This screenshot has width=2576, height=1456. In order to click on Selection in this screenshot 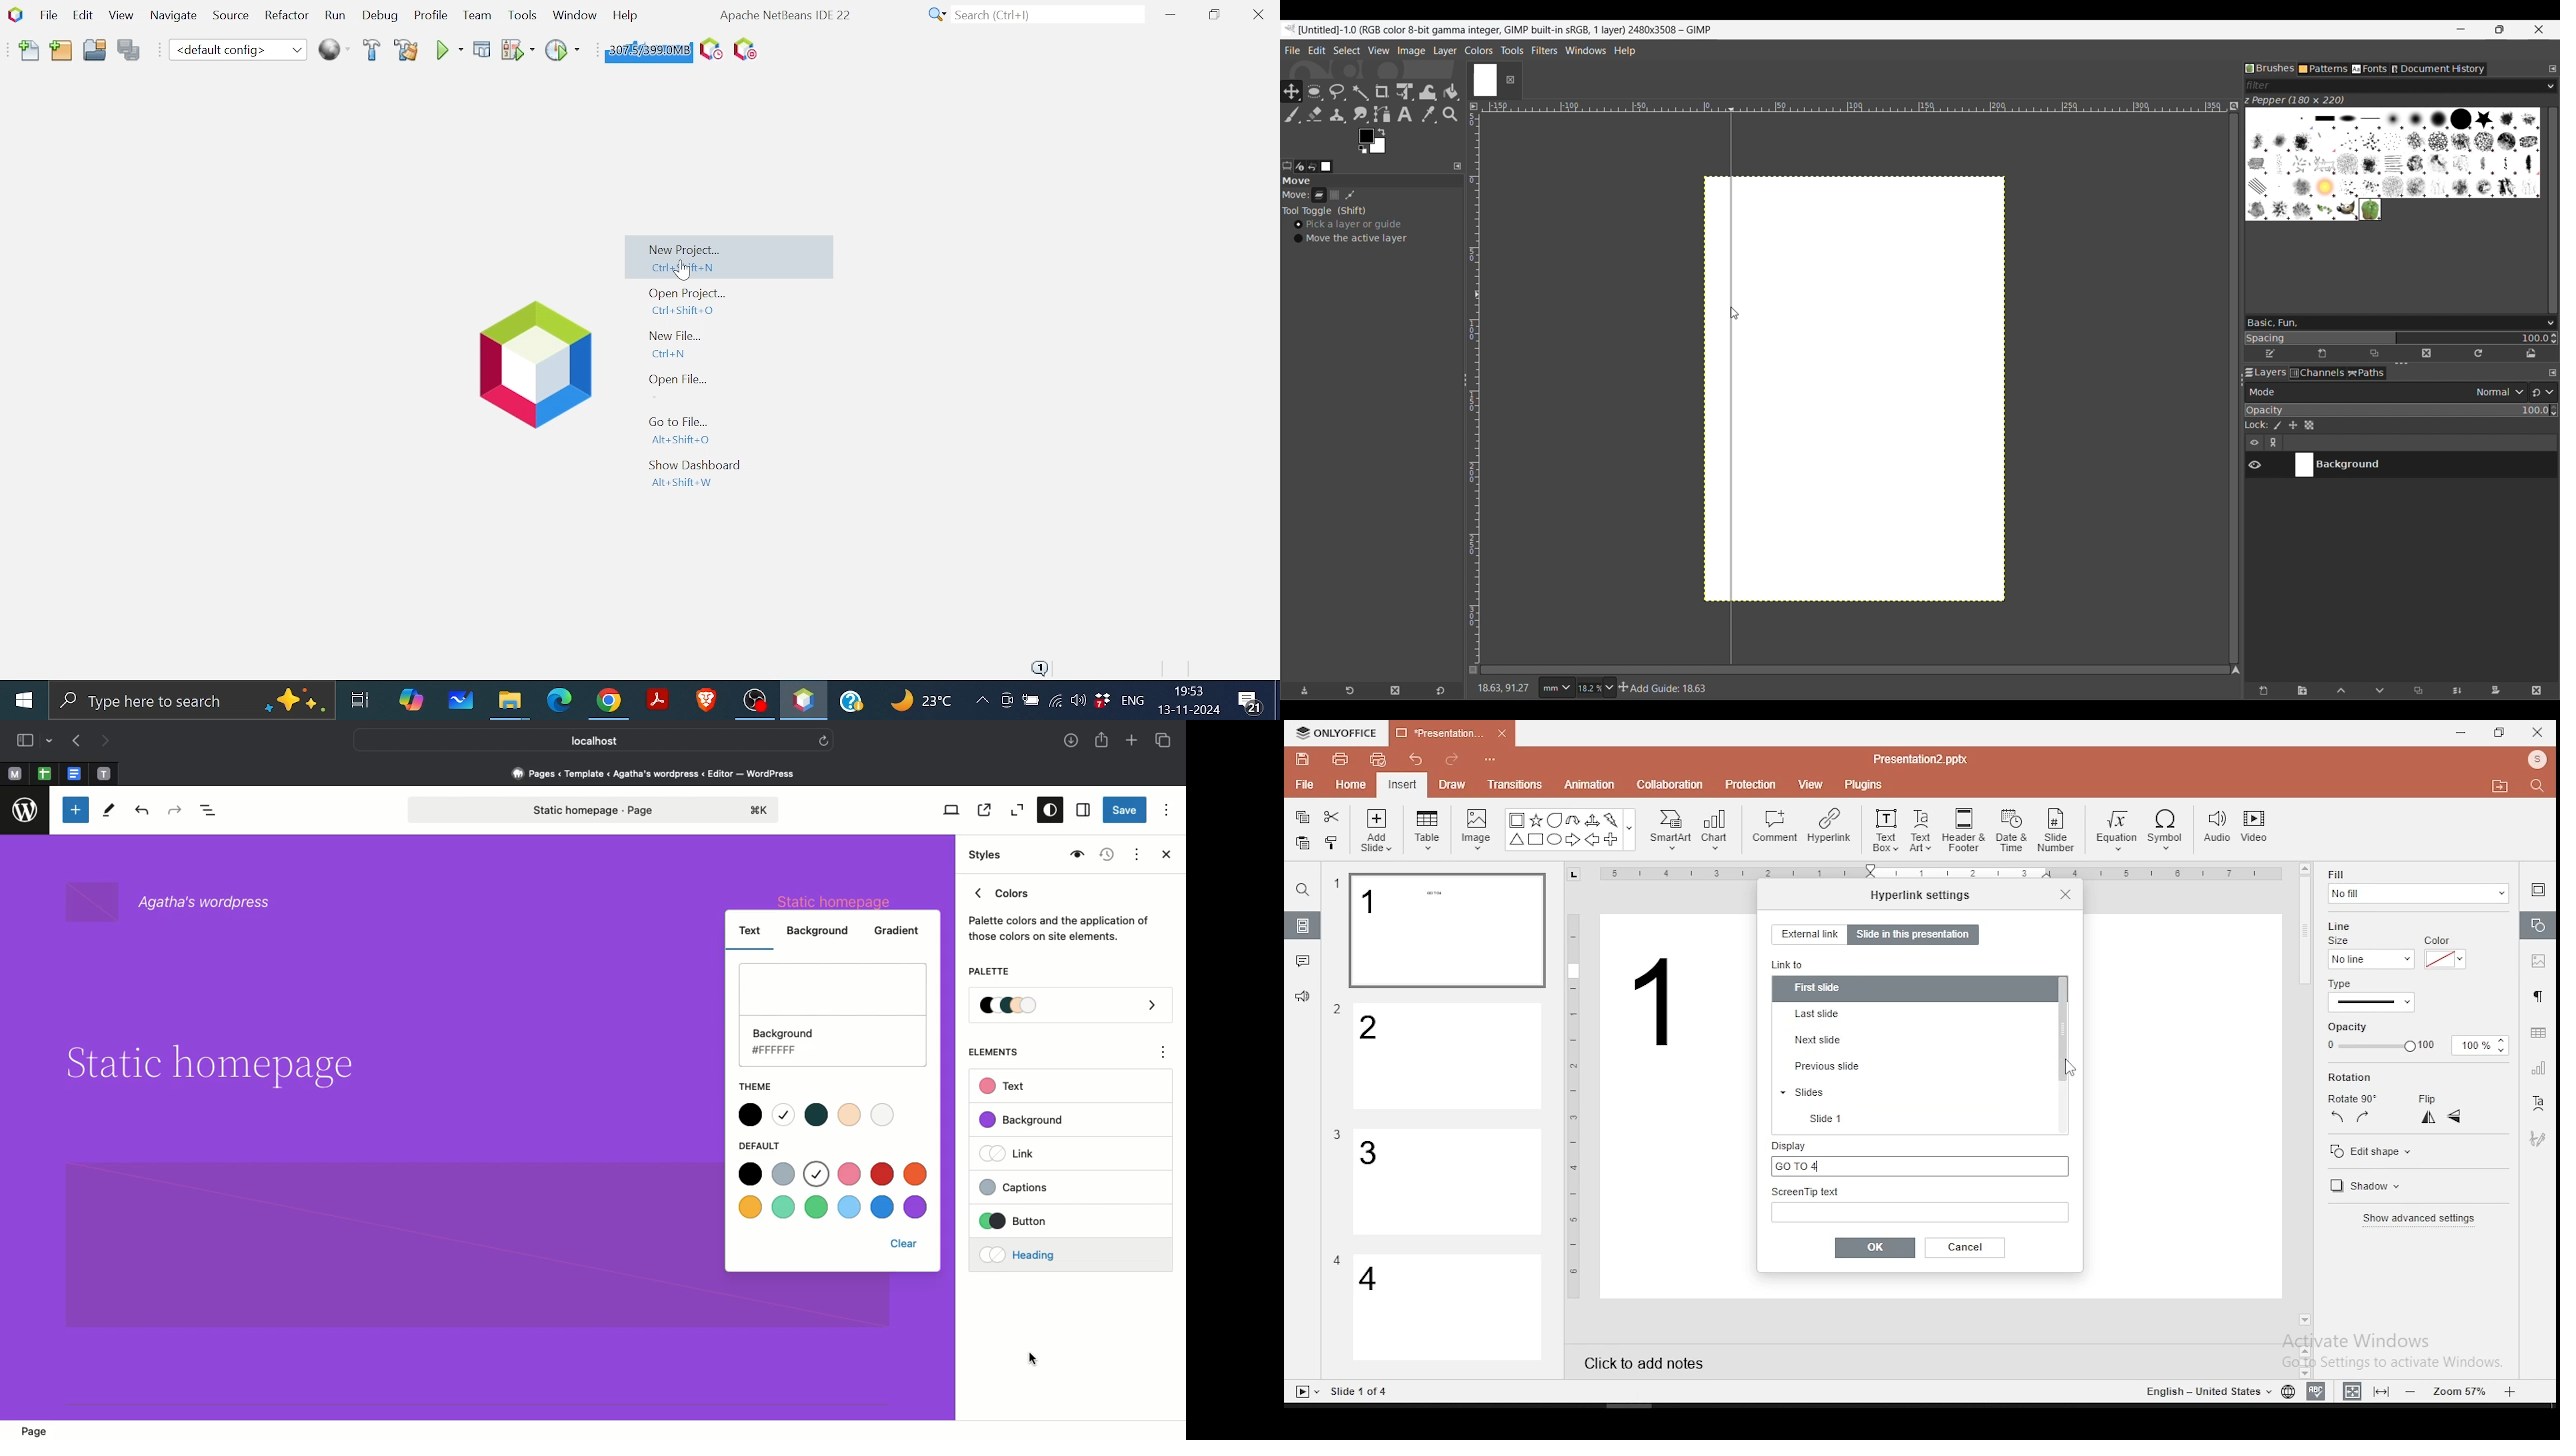, I will do `click(1337, 197)`.